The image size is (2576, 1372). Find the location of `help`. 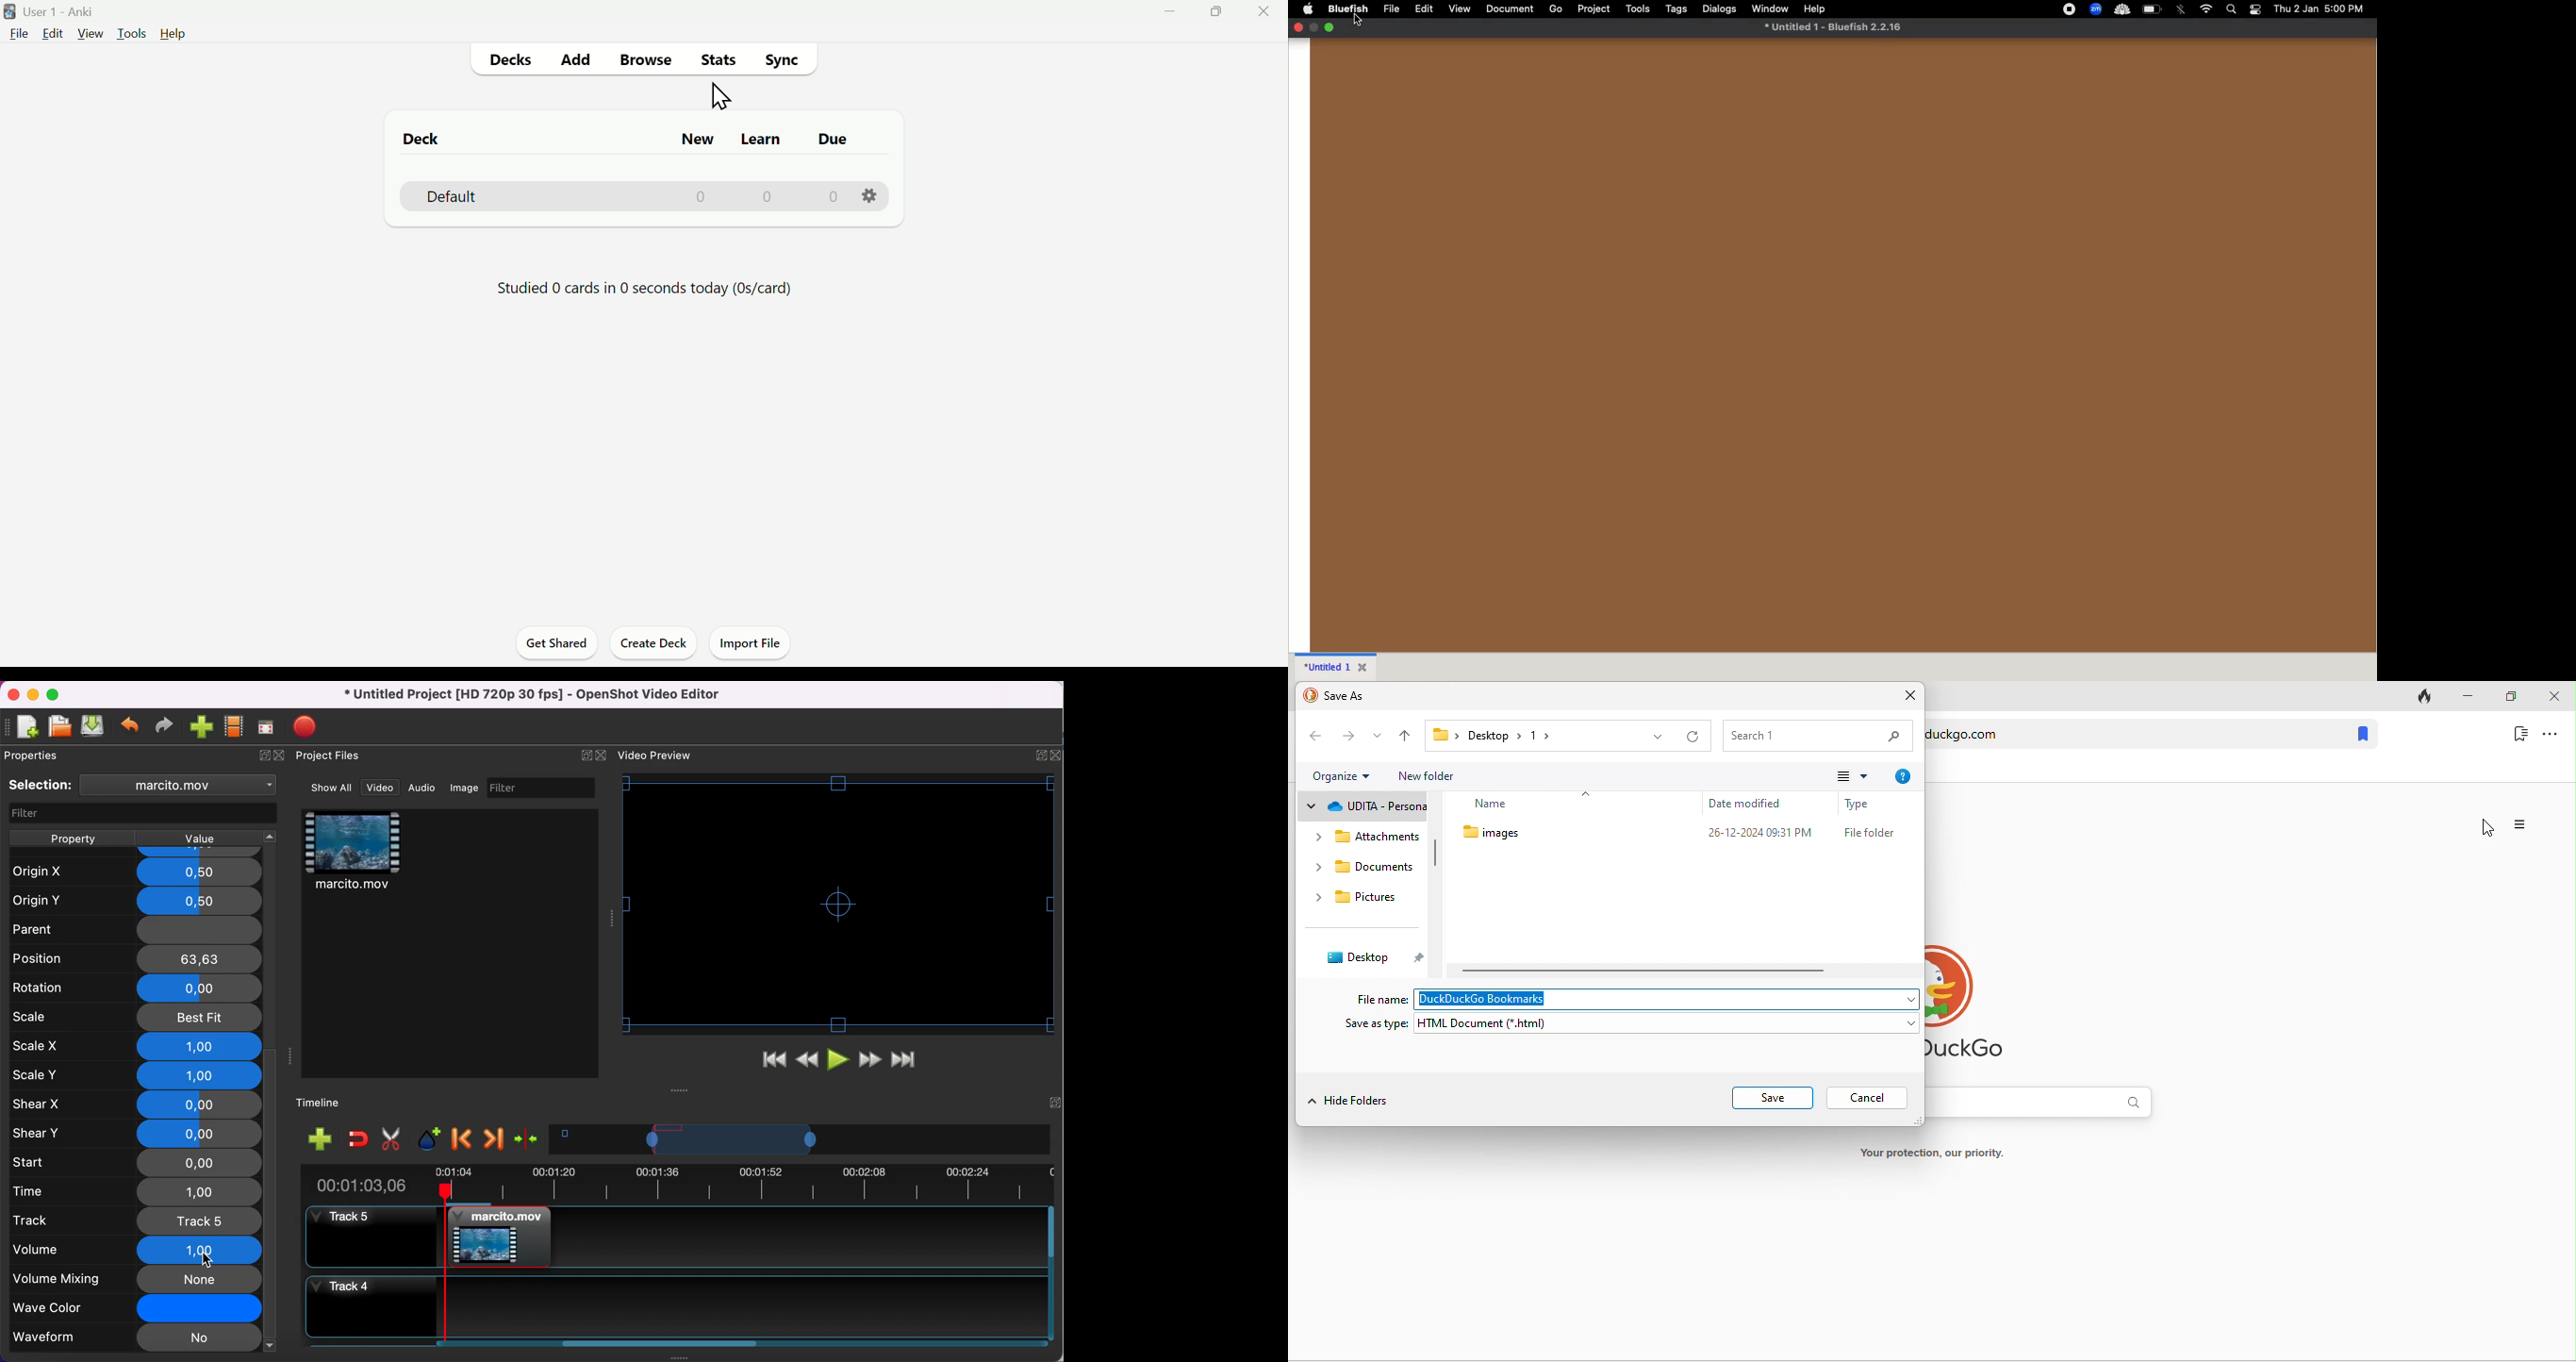

help is located at coordinates (1903, 776).